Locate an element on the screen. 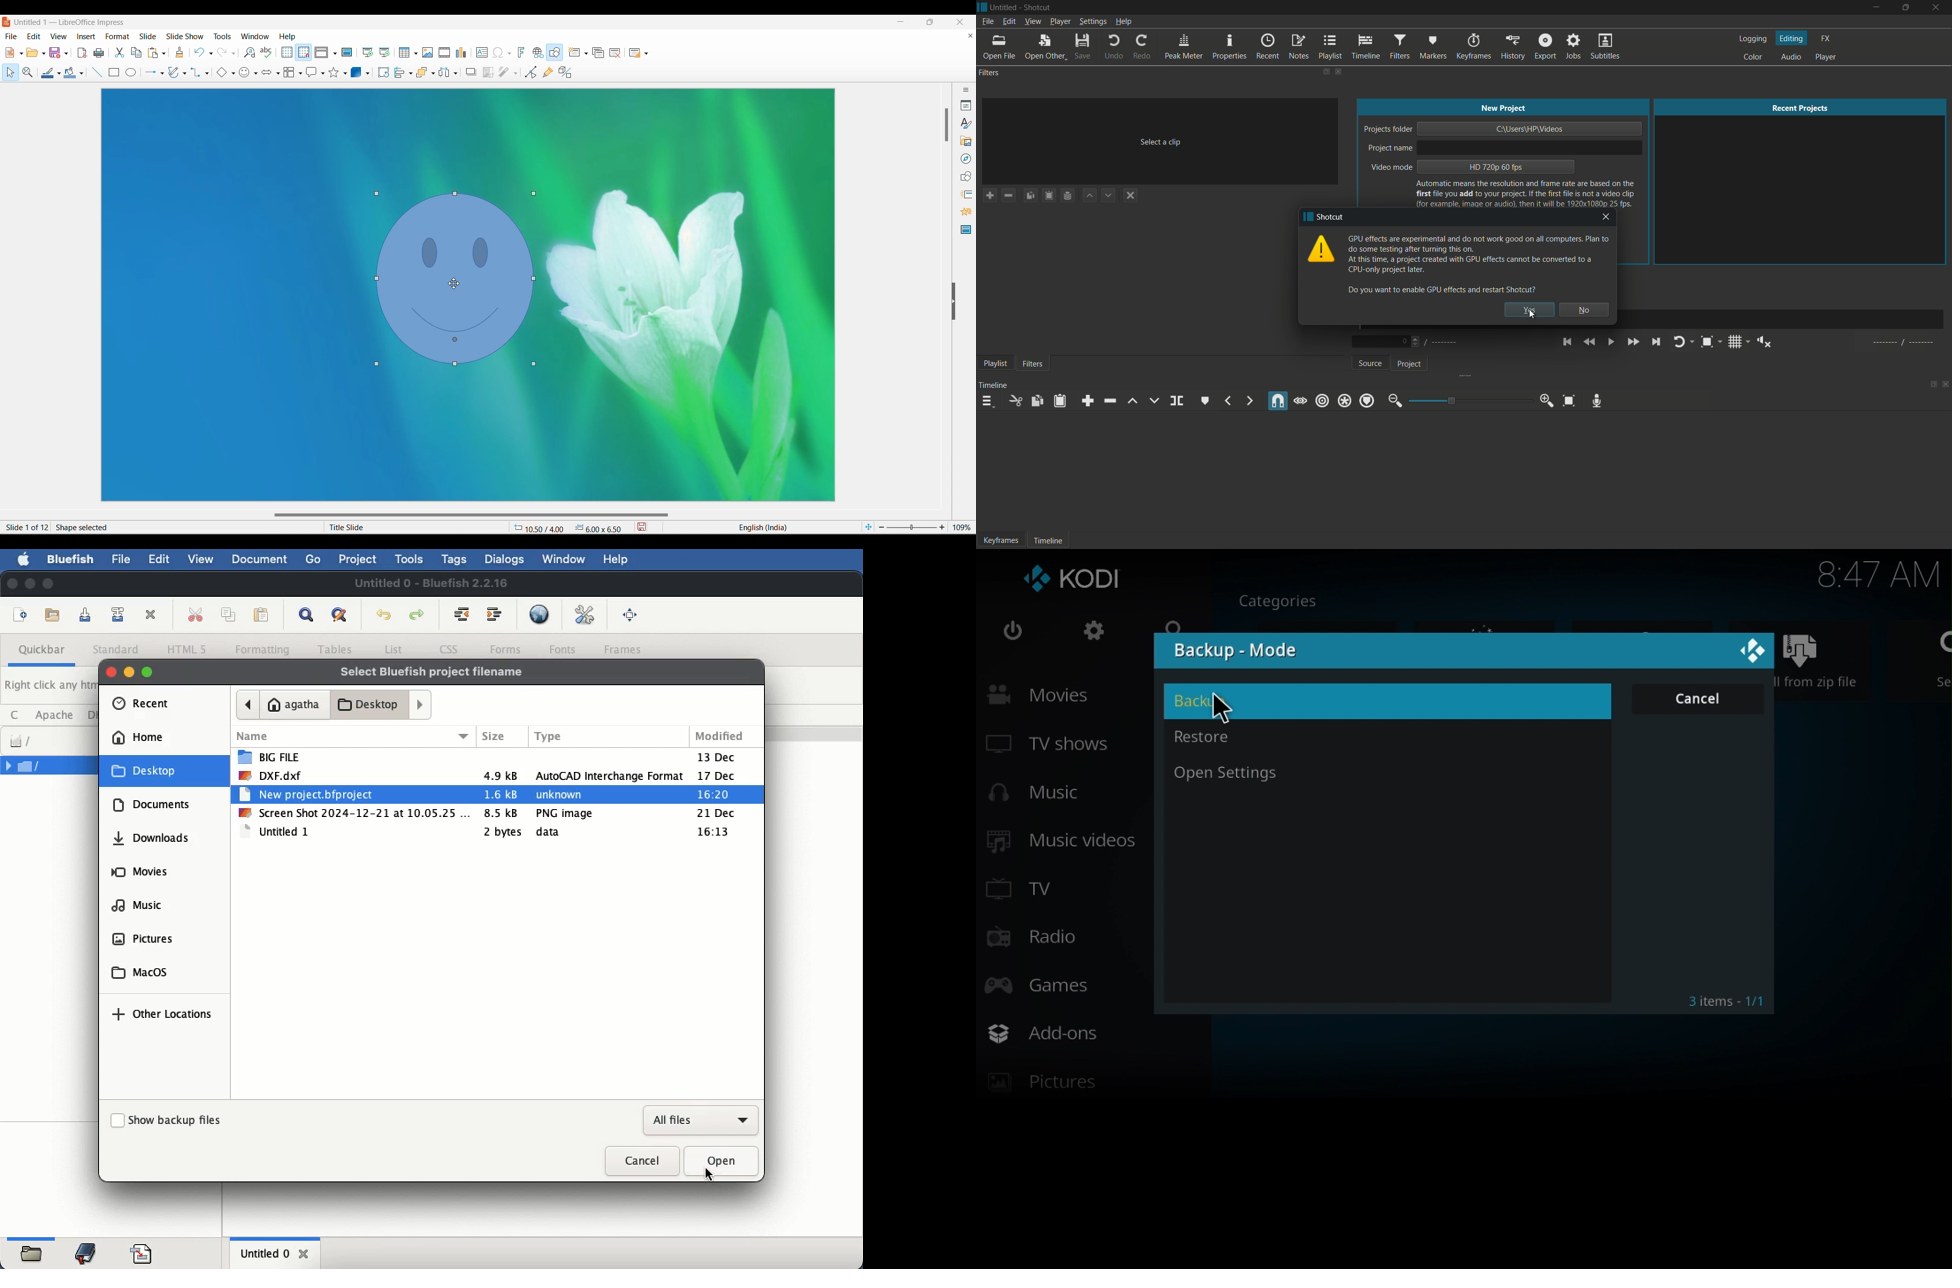 The image size is (1960, 1288). Games is located at coordinates (1057, 982).